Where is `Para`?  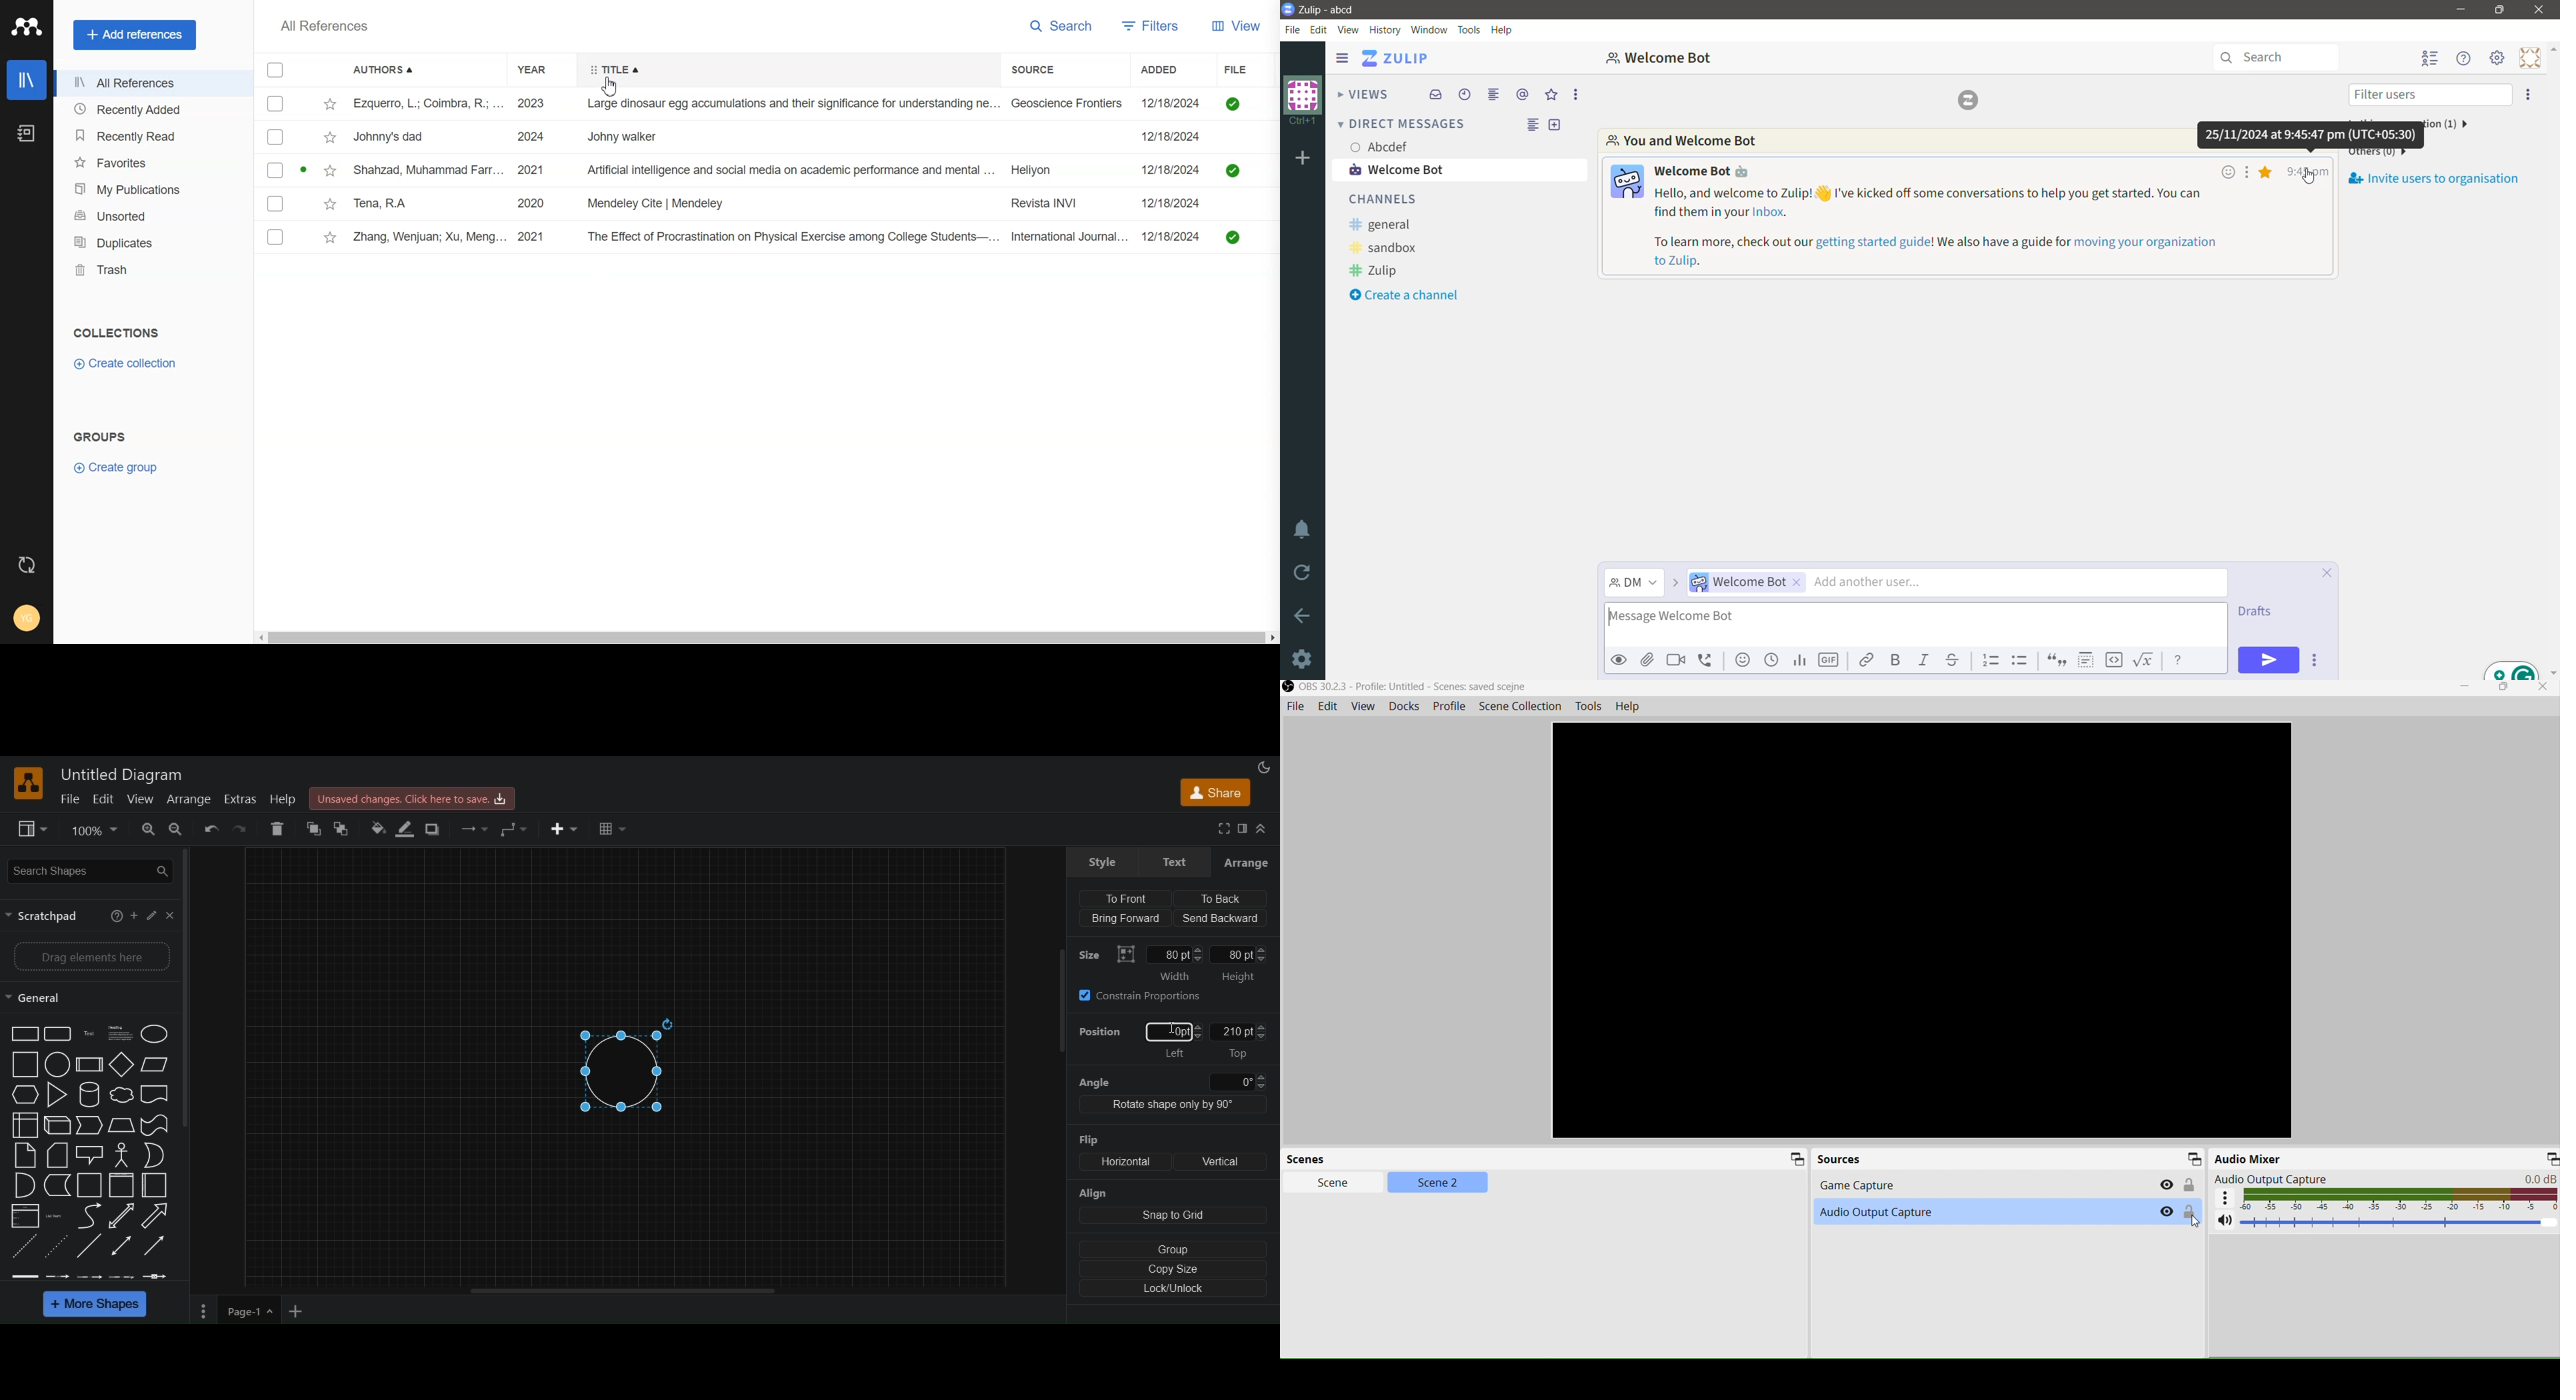
Para is located at coordinates (119, 1032).